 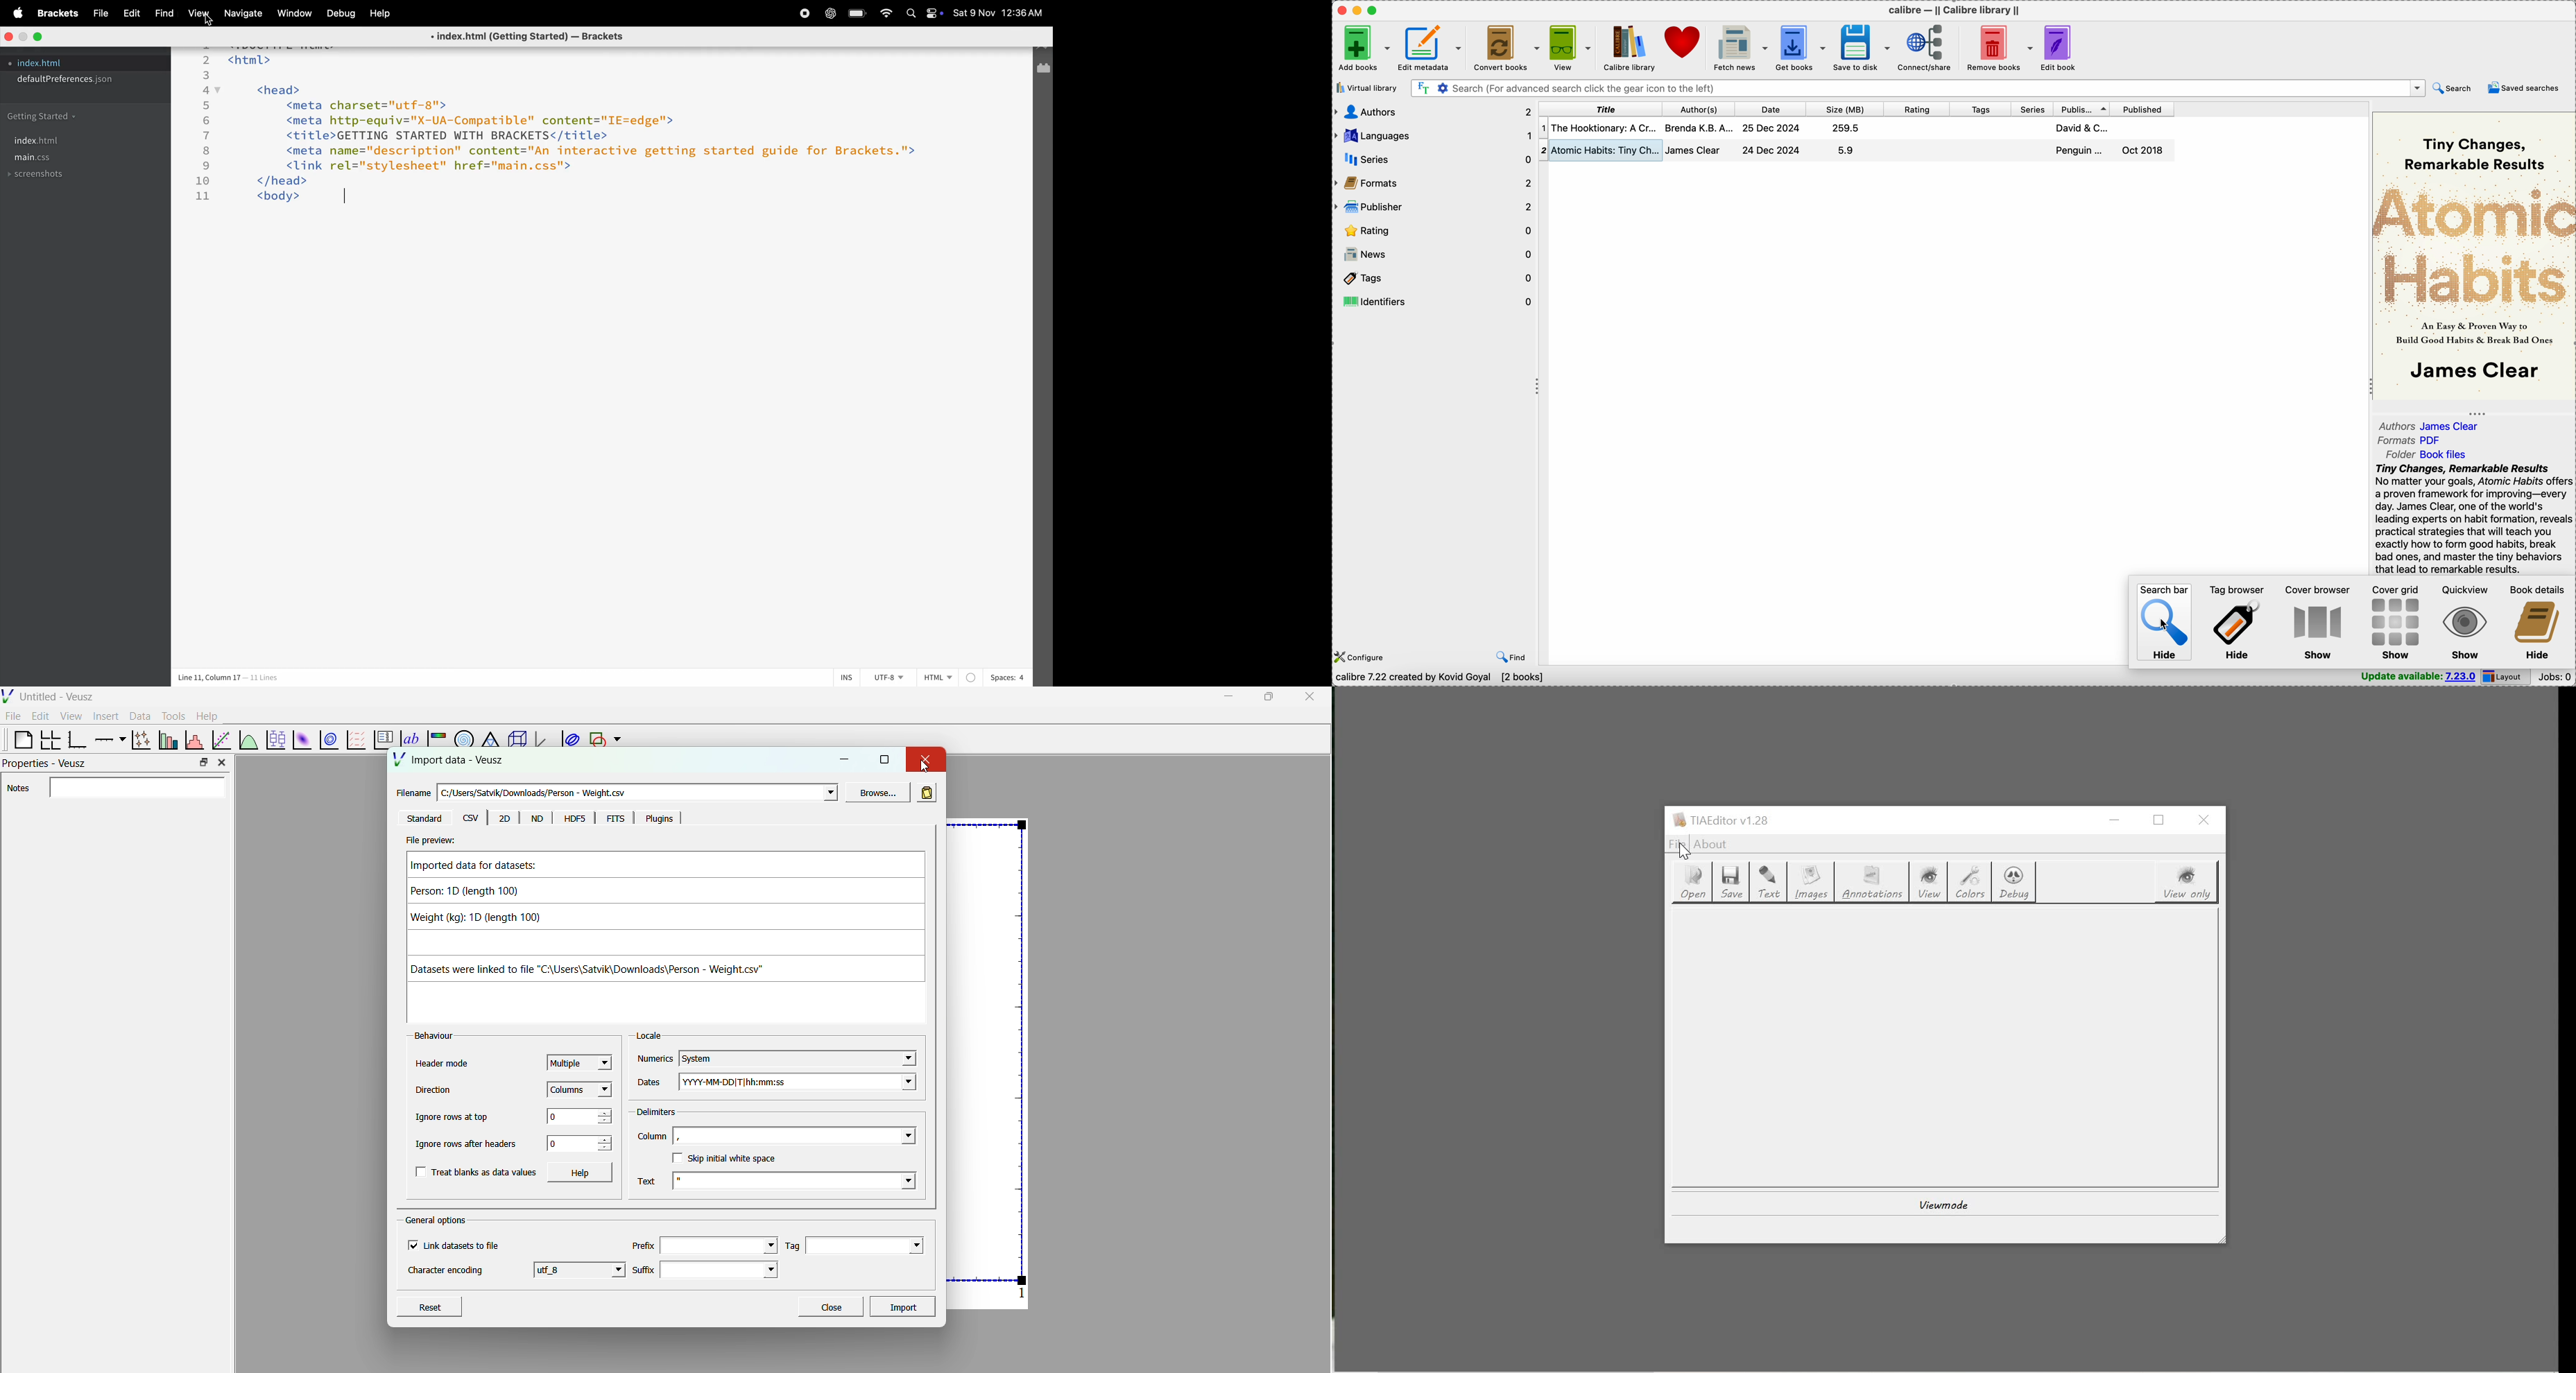 What do you see at coordinates (729, 1157) in the screenshot?
I see ` SKIp inital white space` at bounding box center [729, 1157].